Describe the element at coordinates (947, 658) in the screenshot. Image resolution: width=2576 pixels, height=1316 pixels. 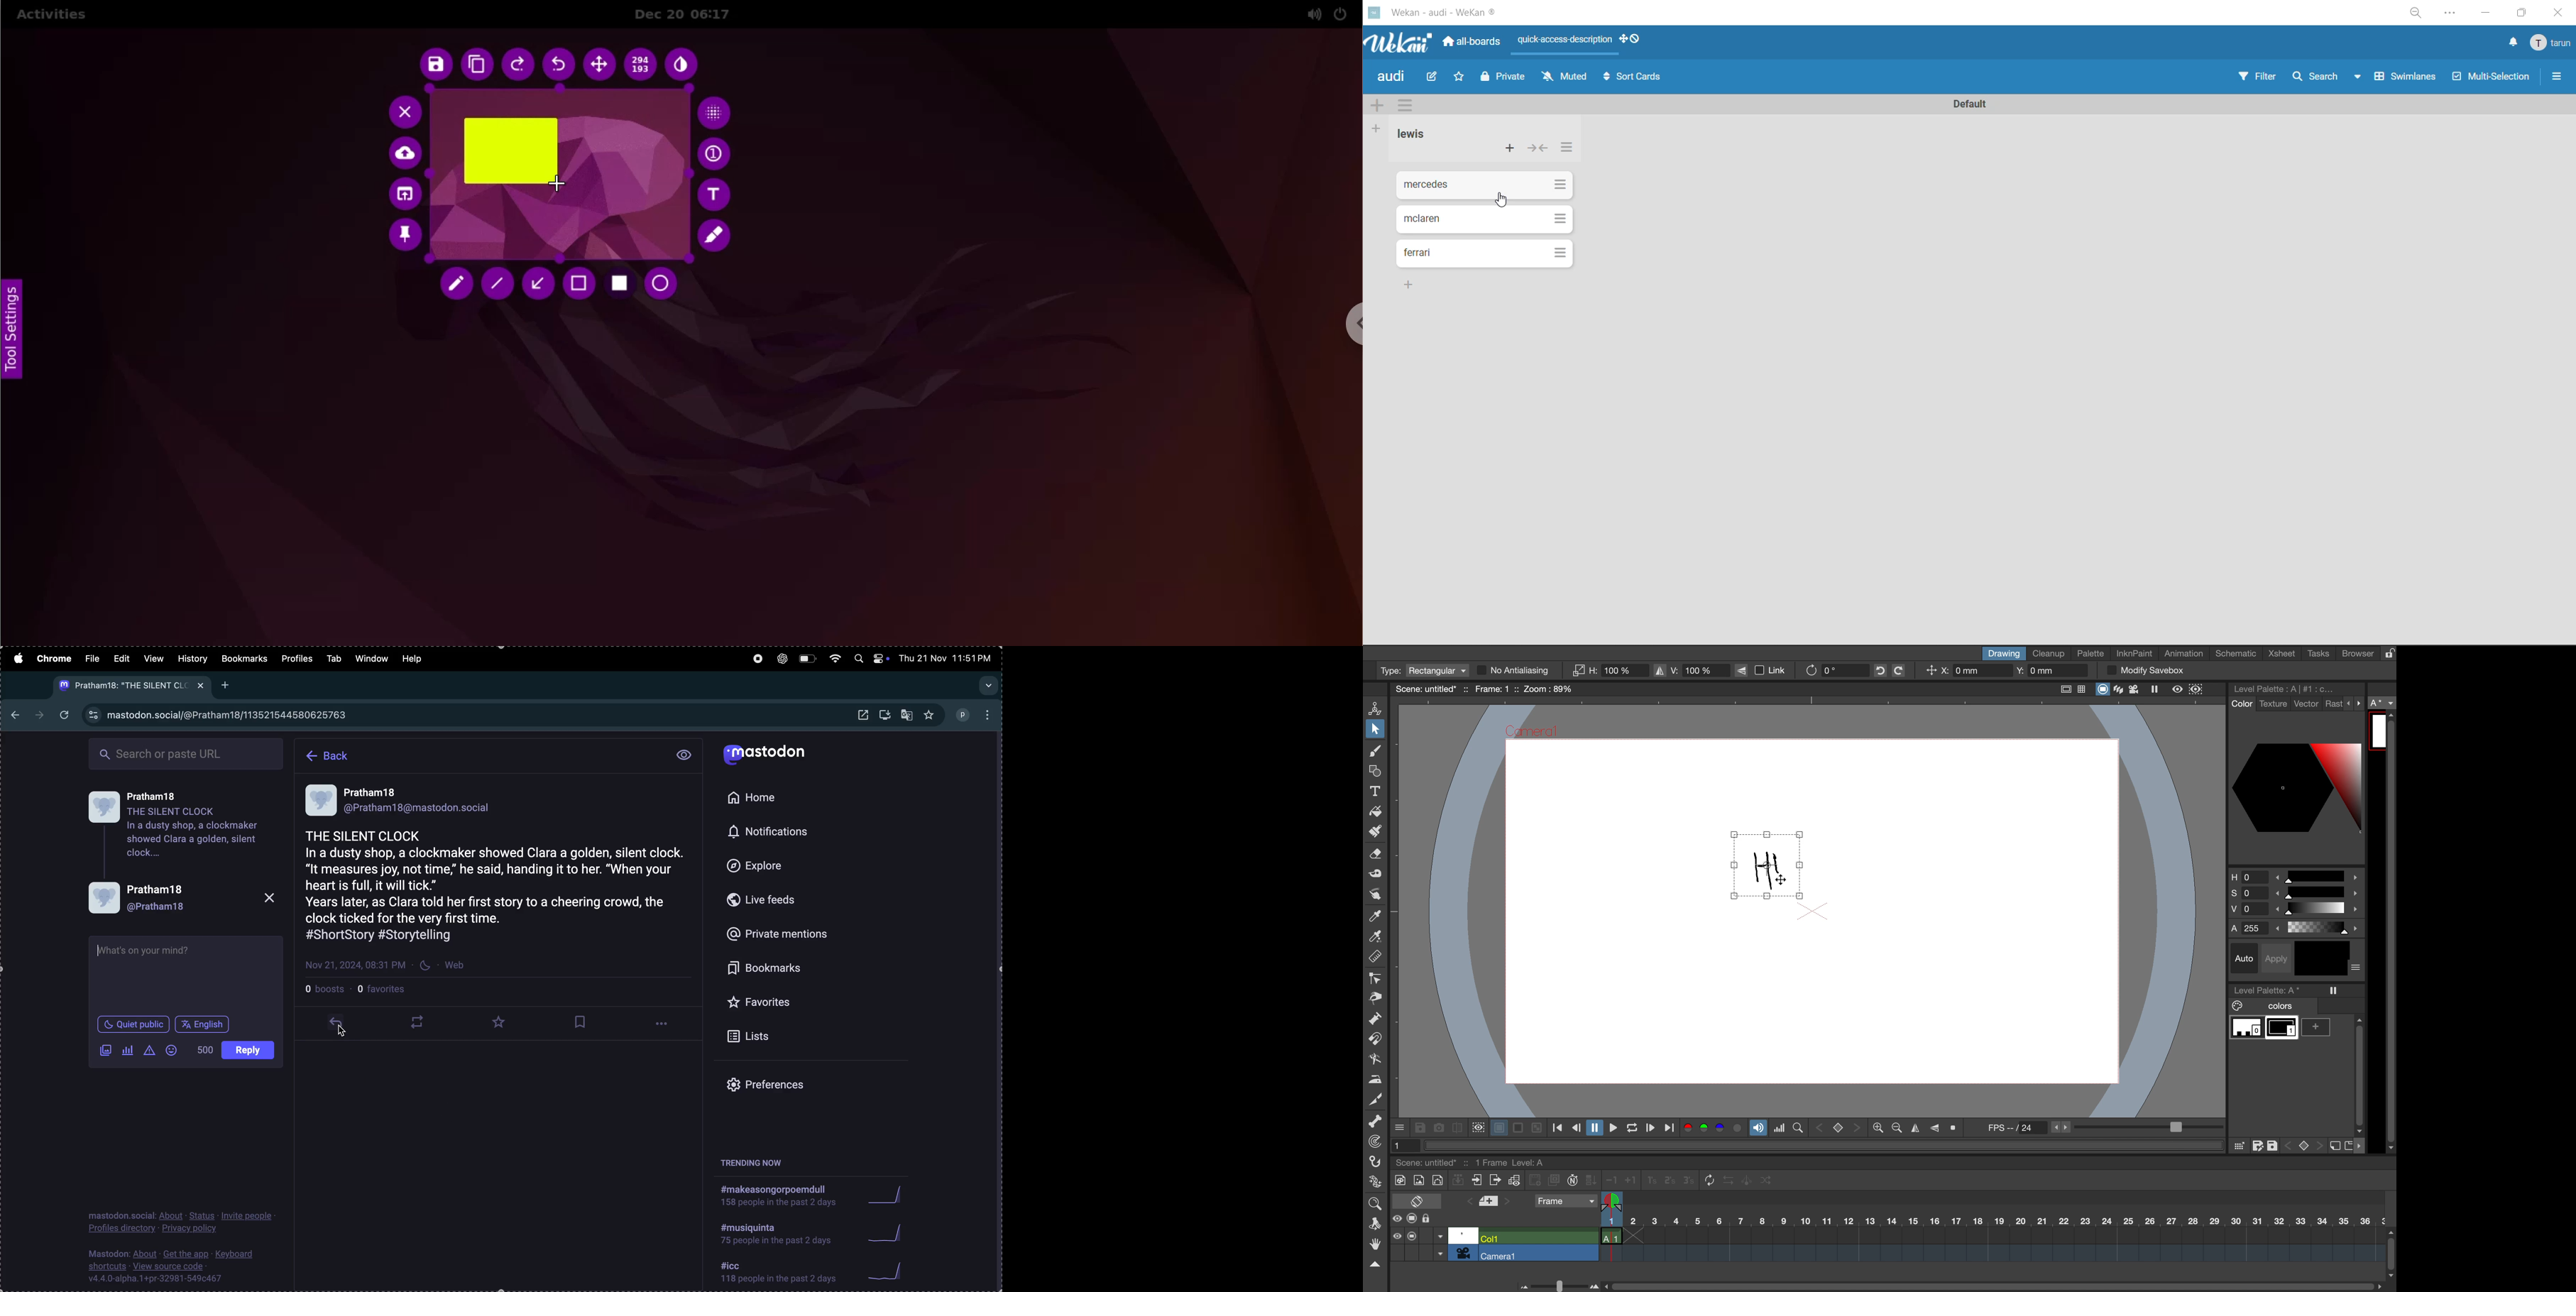
I see `date and time` at that location.